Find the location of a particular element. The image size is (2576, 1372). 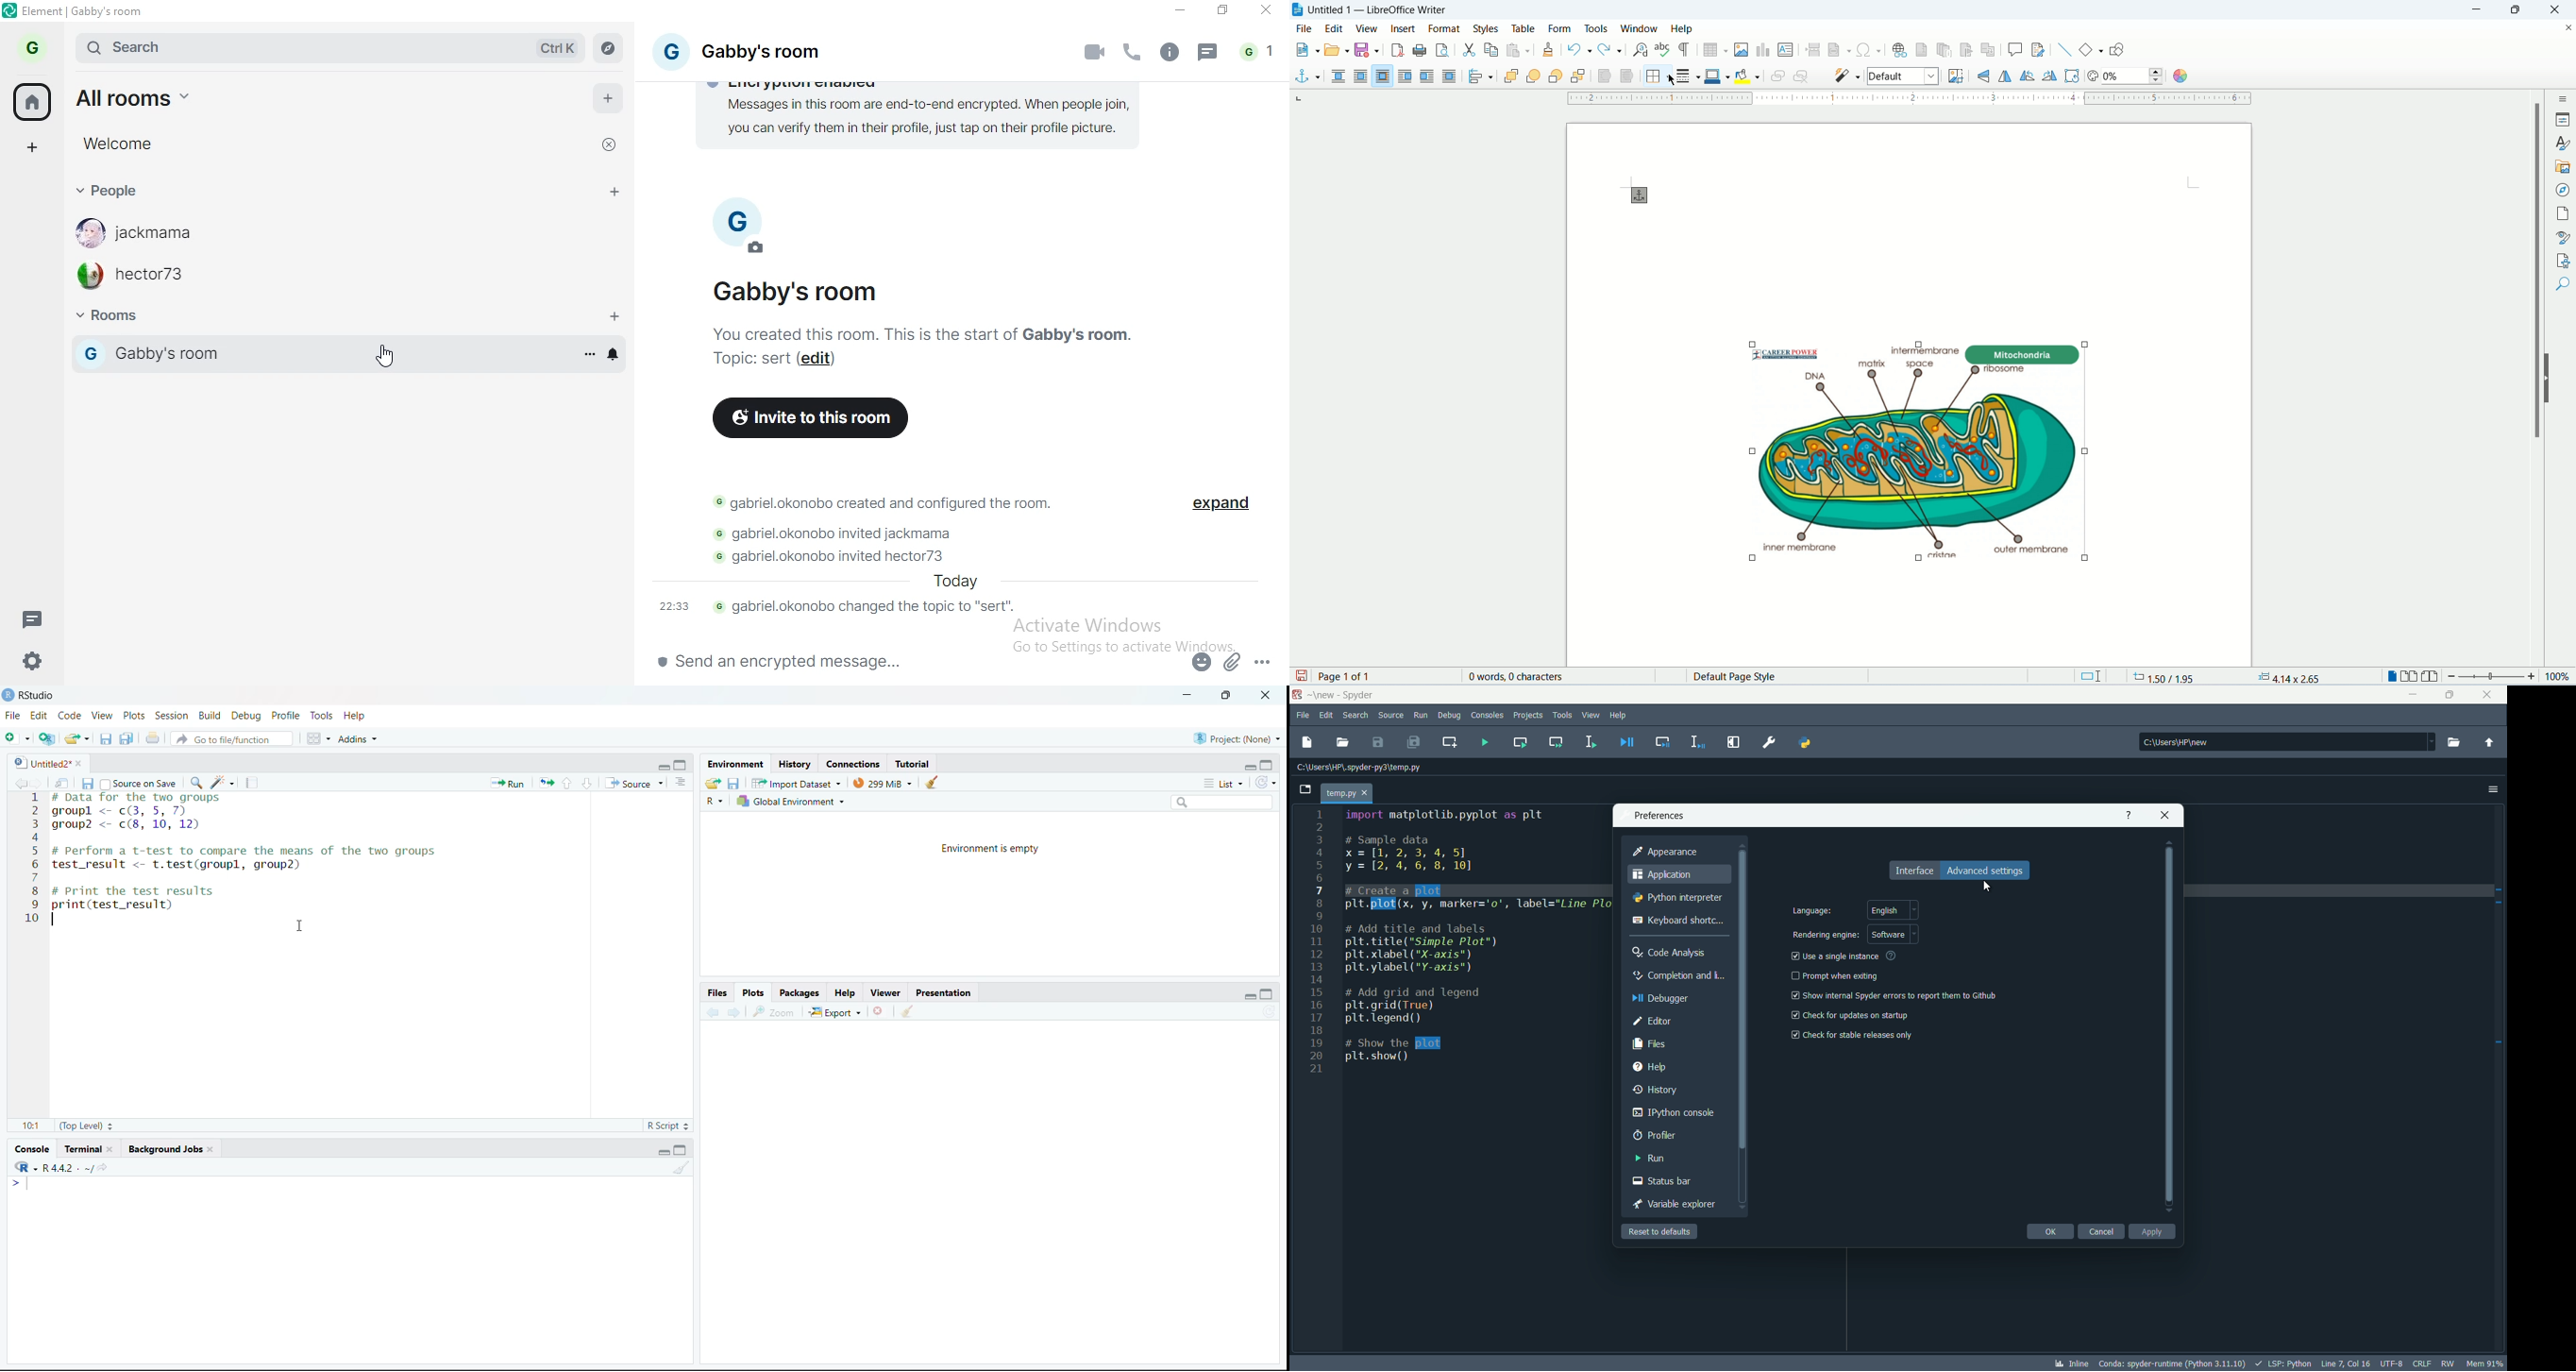

print preview is located at coordinates (1443, 50).